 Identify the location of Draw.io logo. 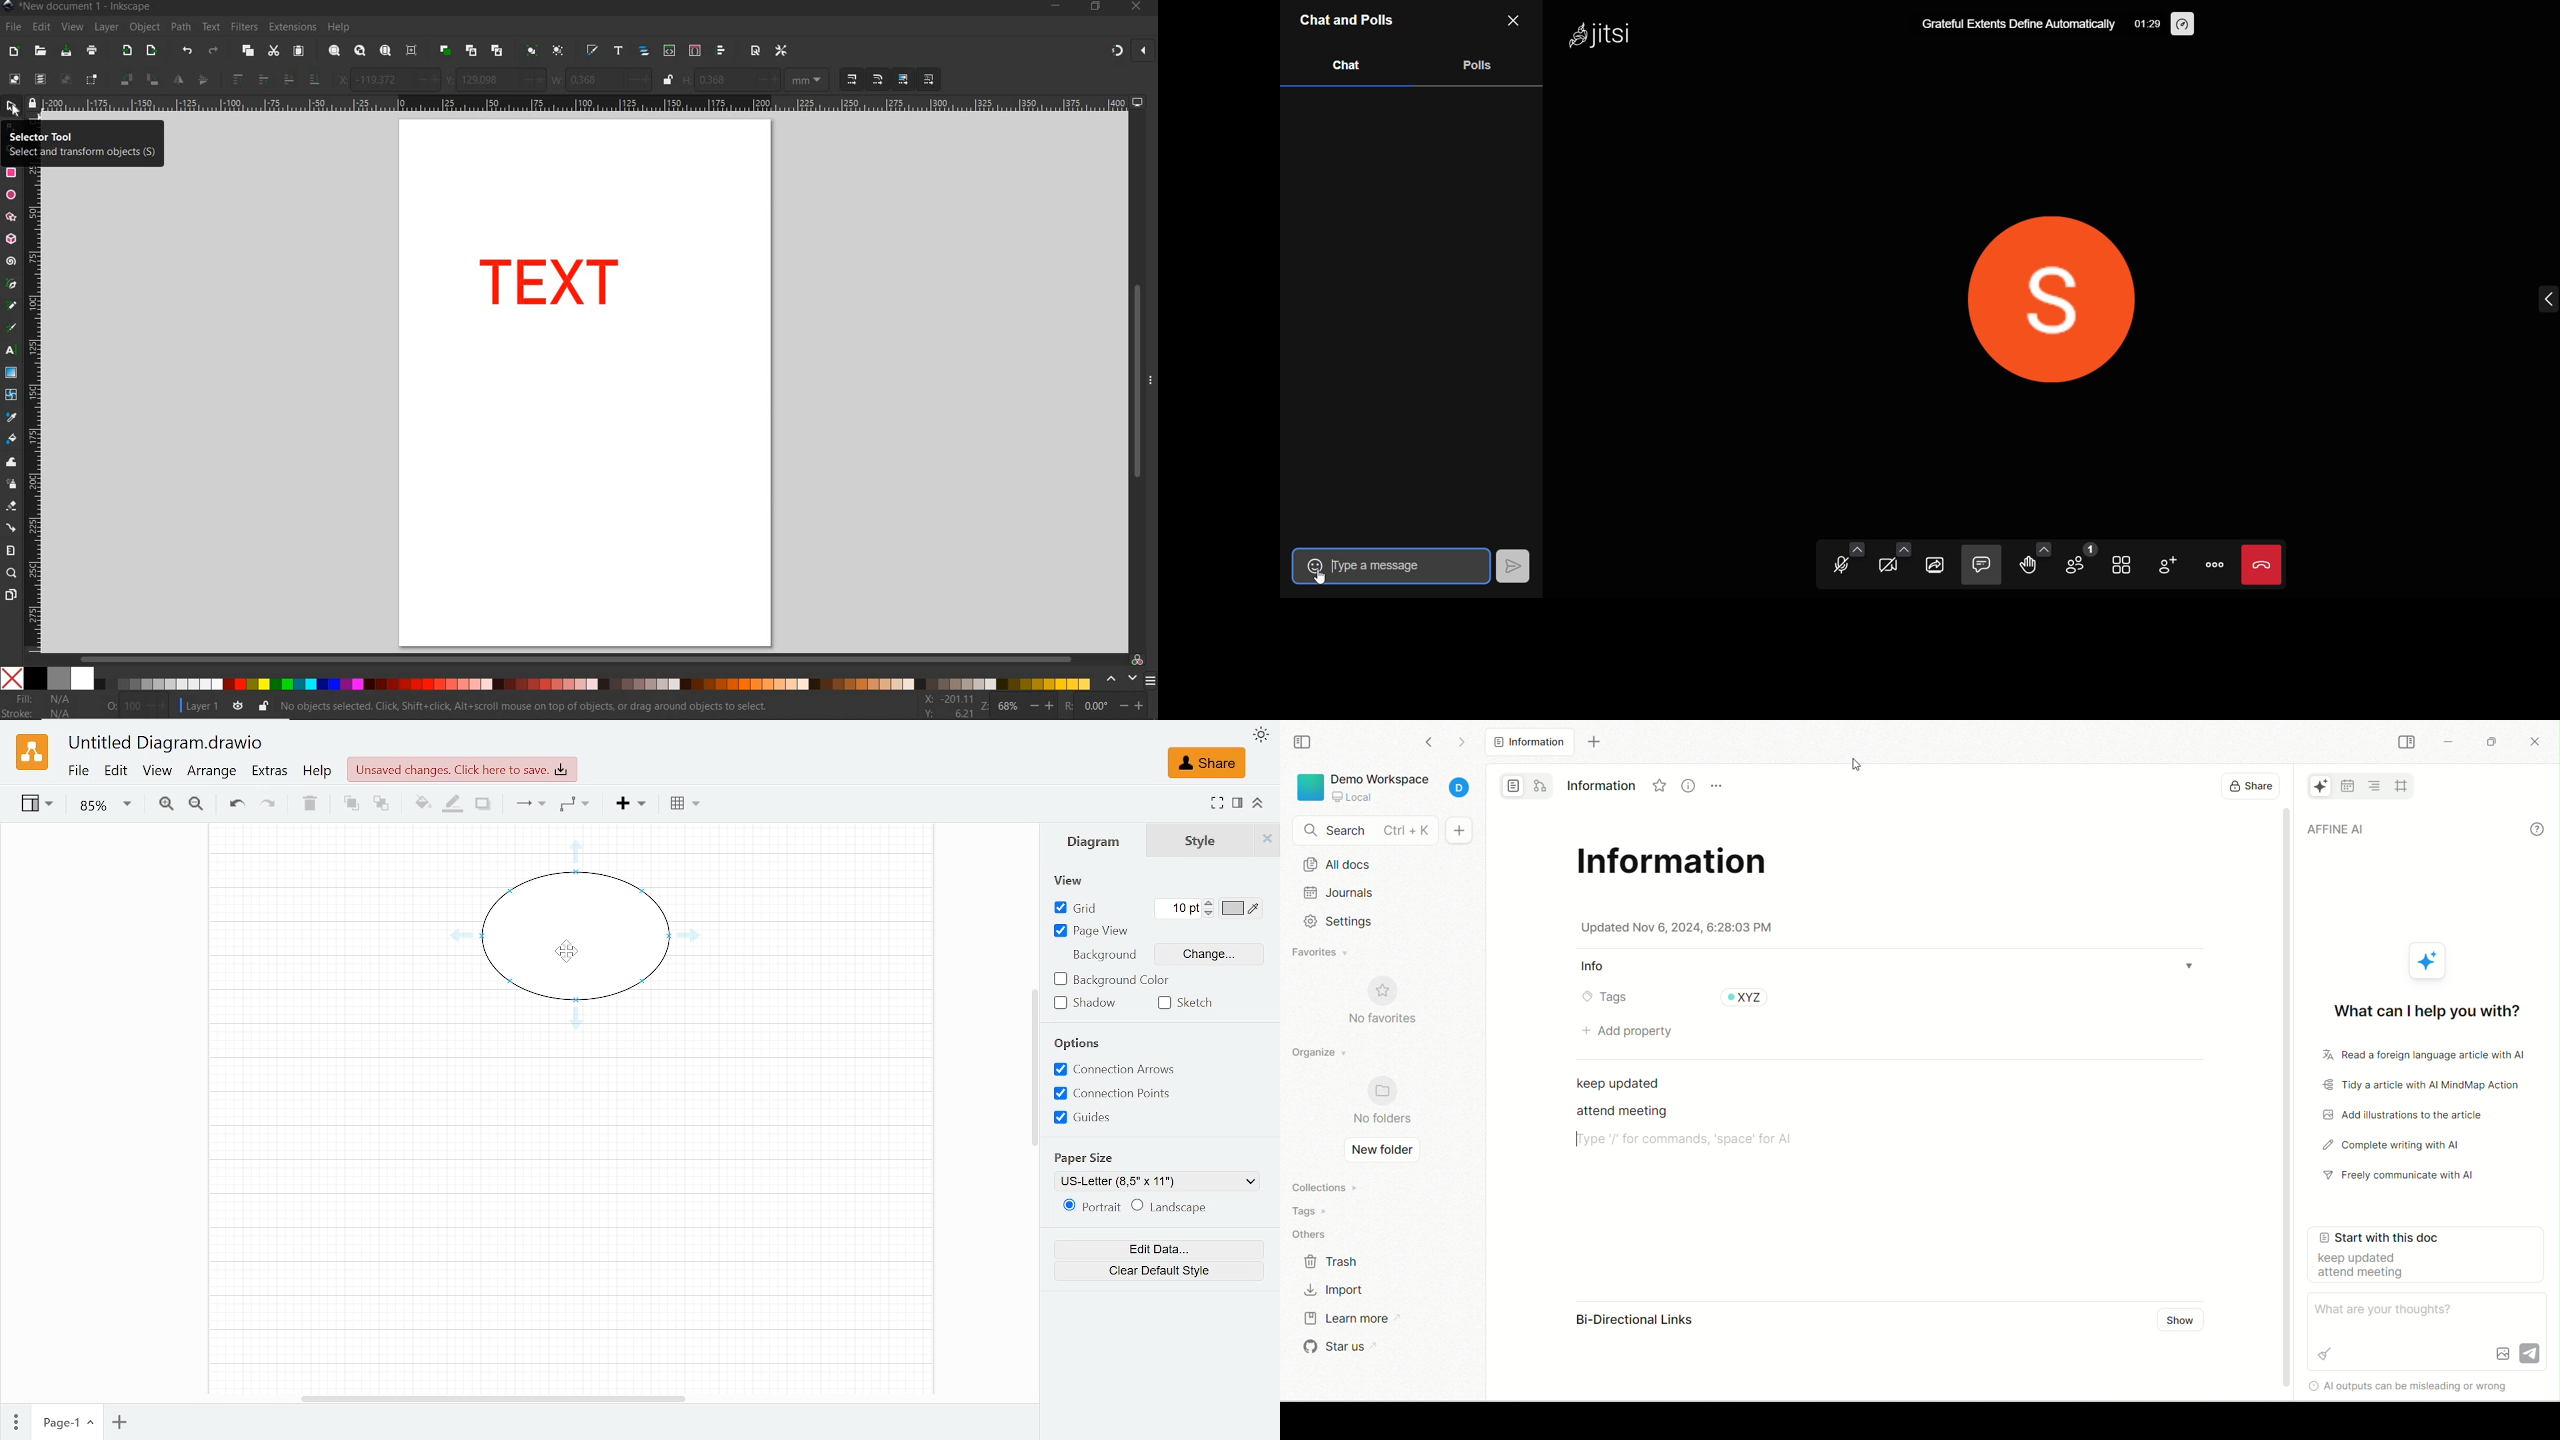
(33, 751).